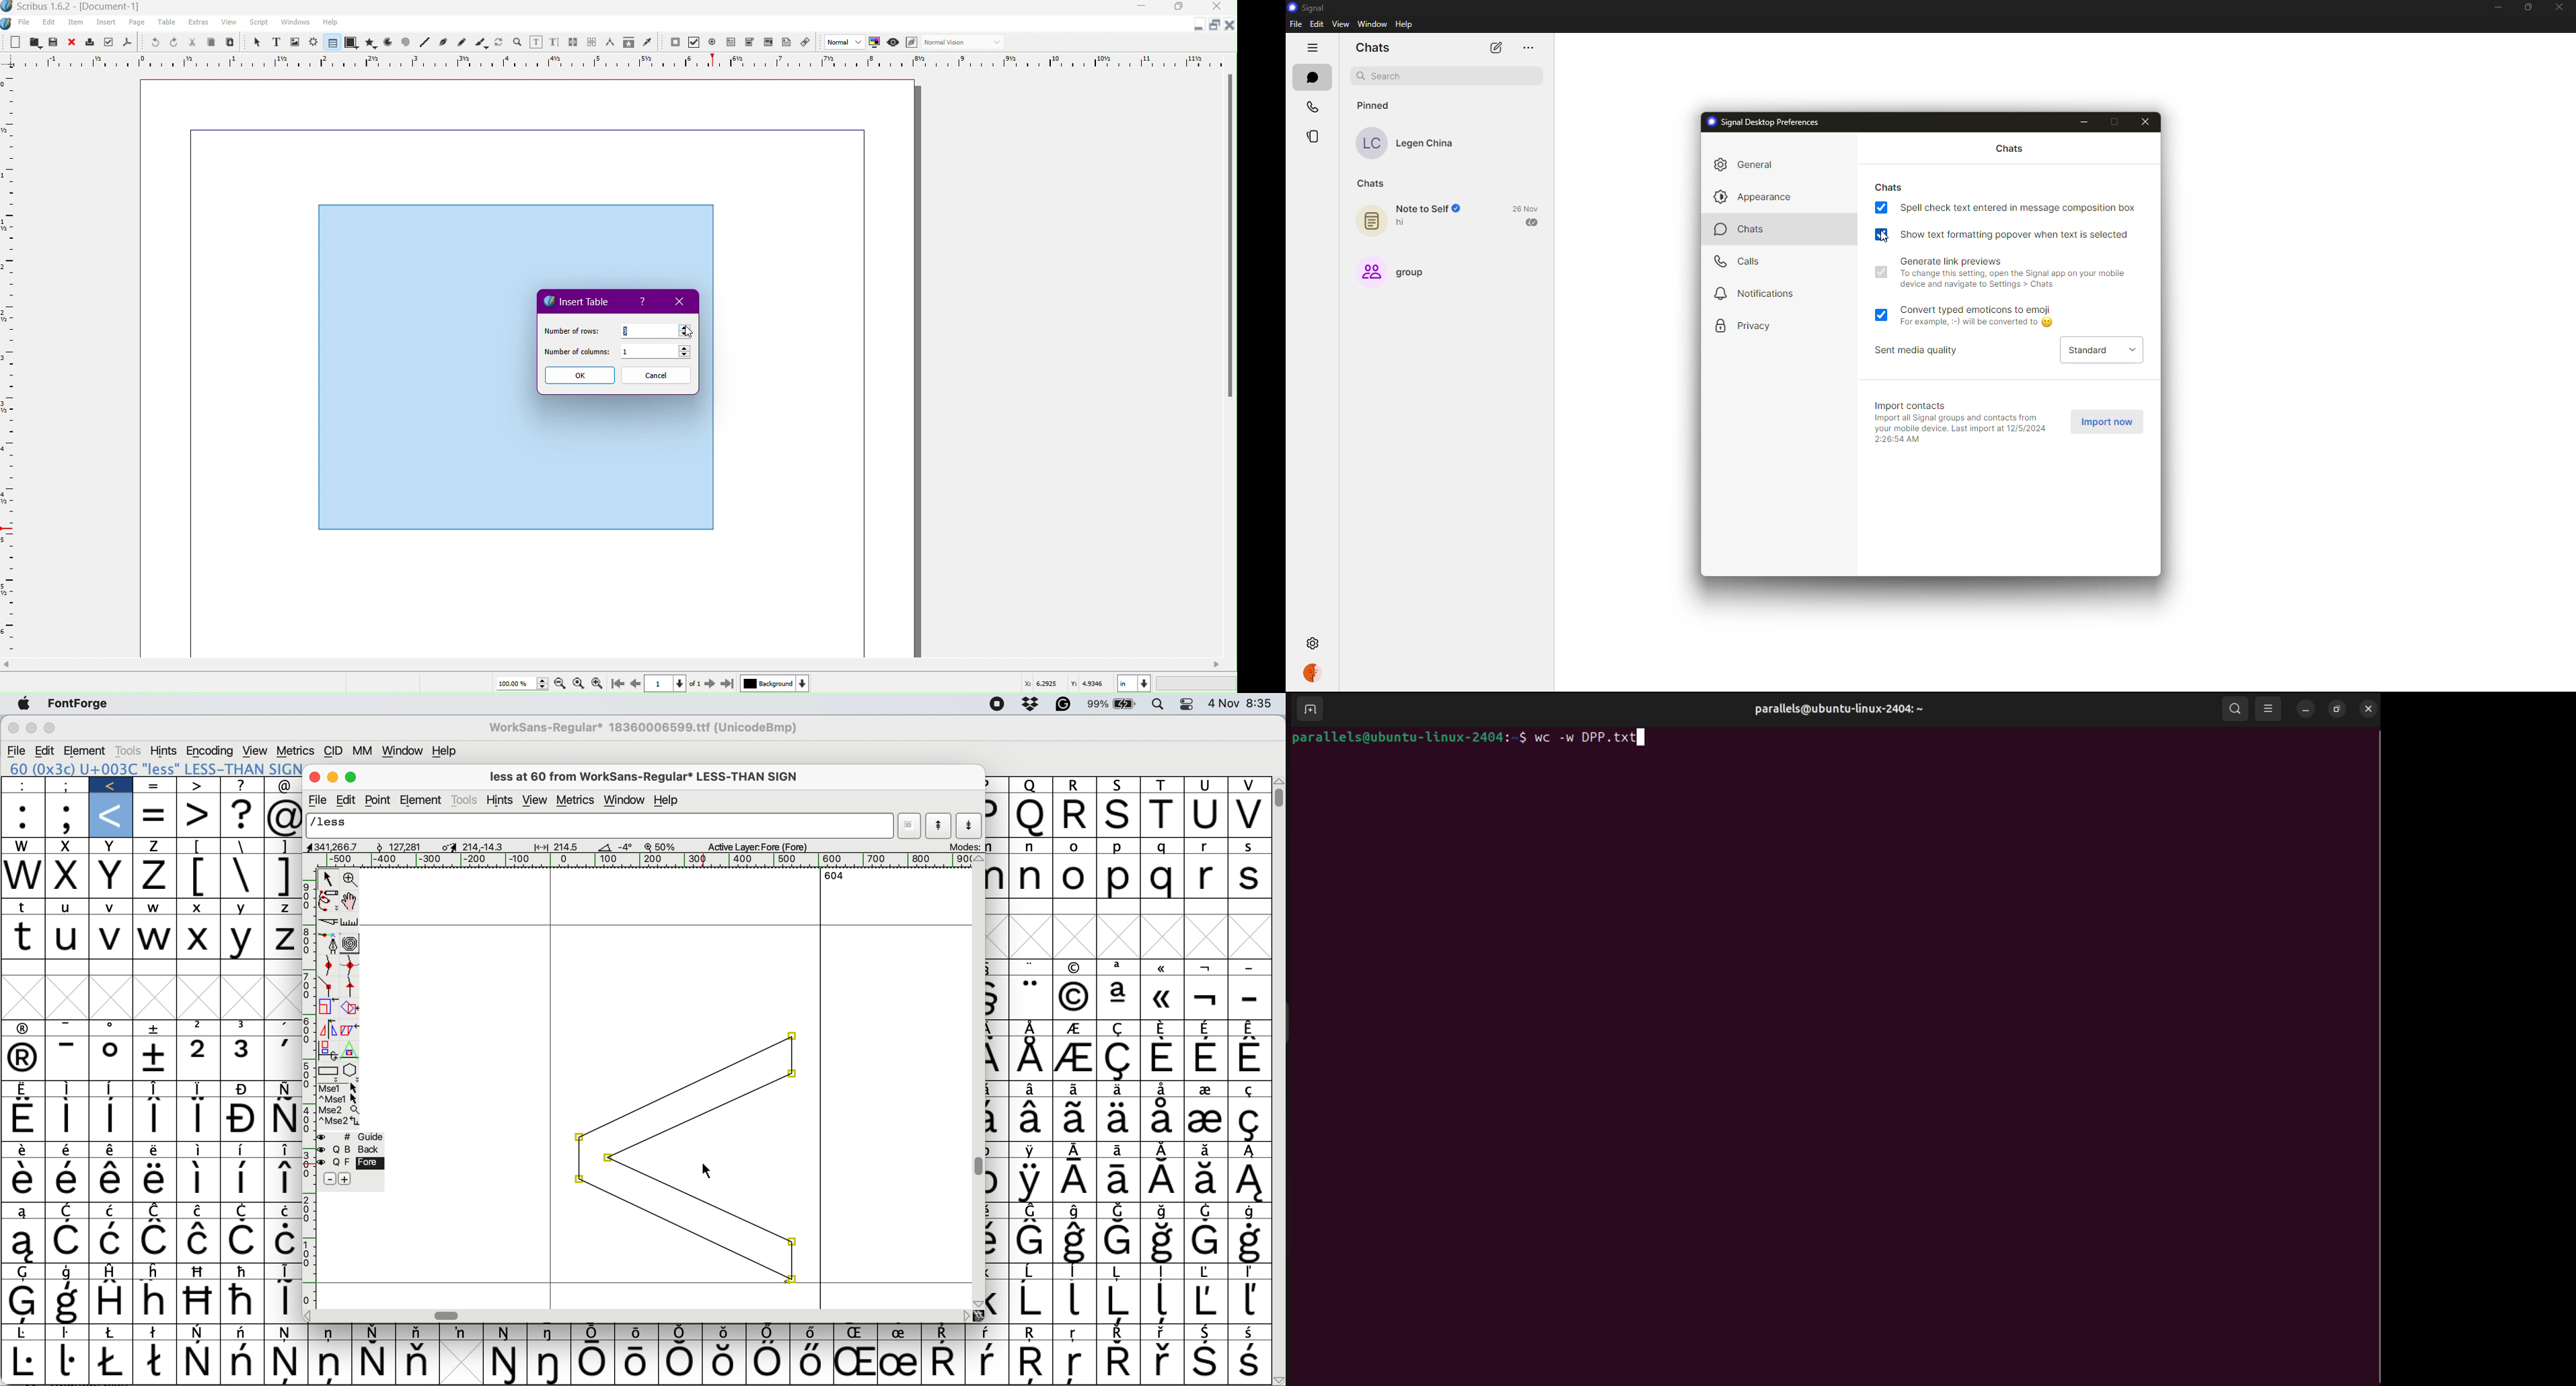  What do you see at coordinates (18, 749) in the screenshot?
I see `file` at bounding box center [18, 749].